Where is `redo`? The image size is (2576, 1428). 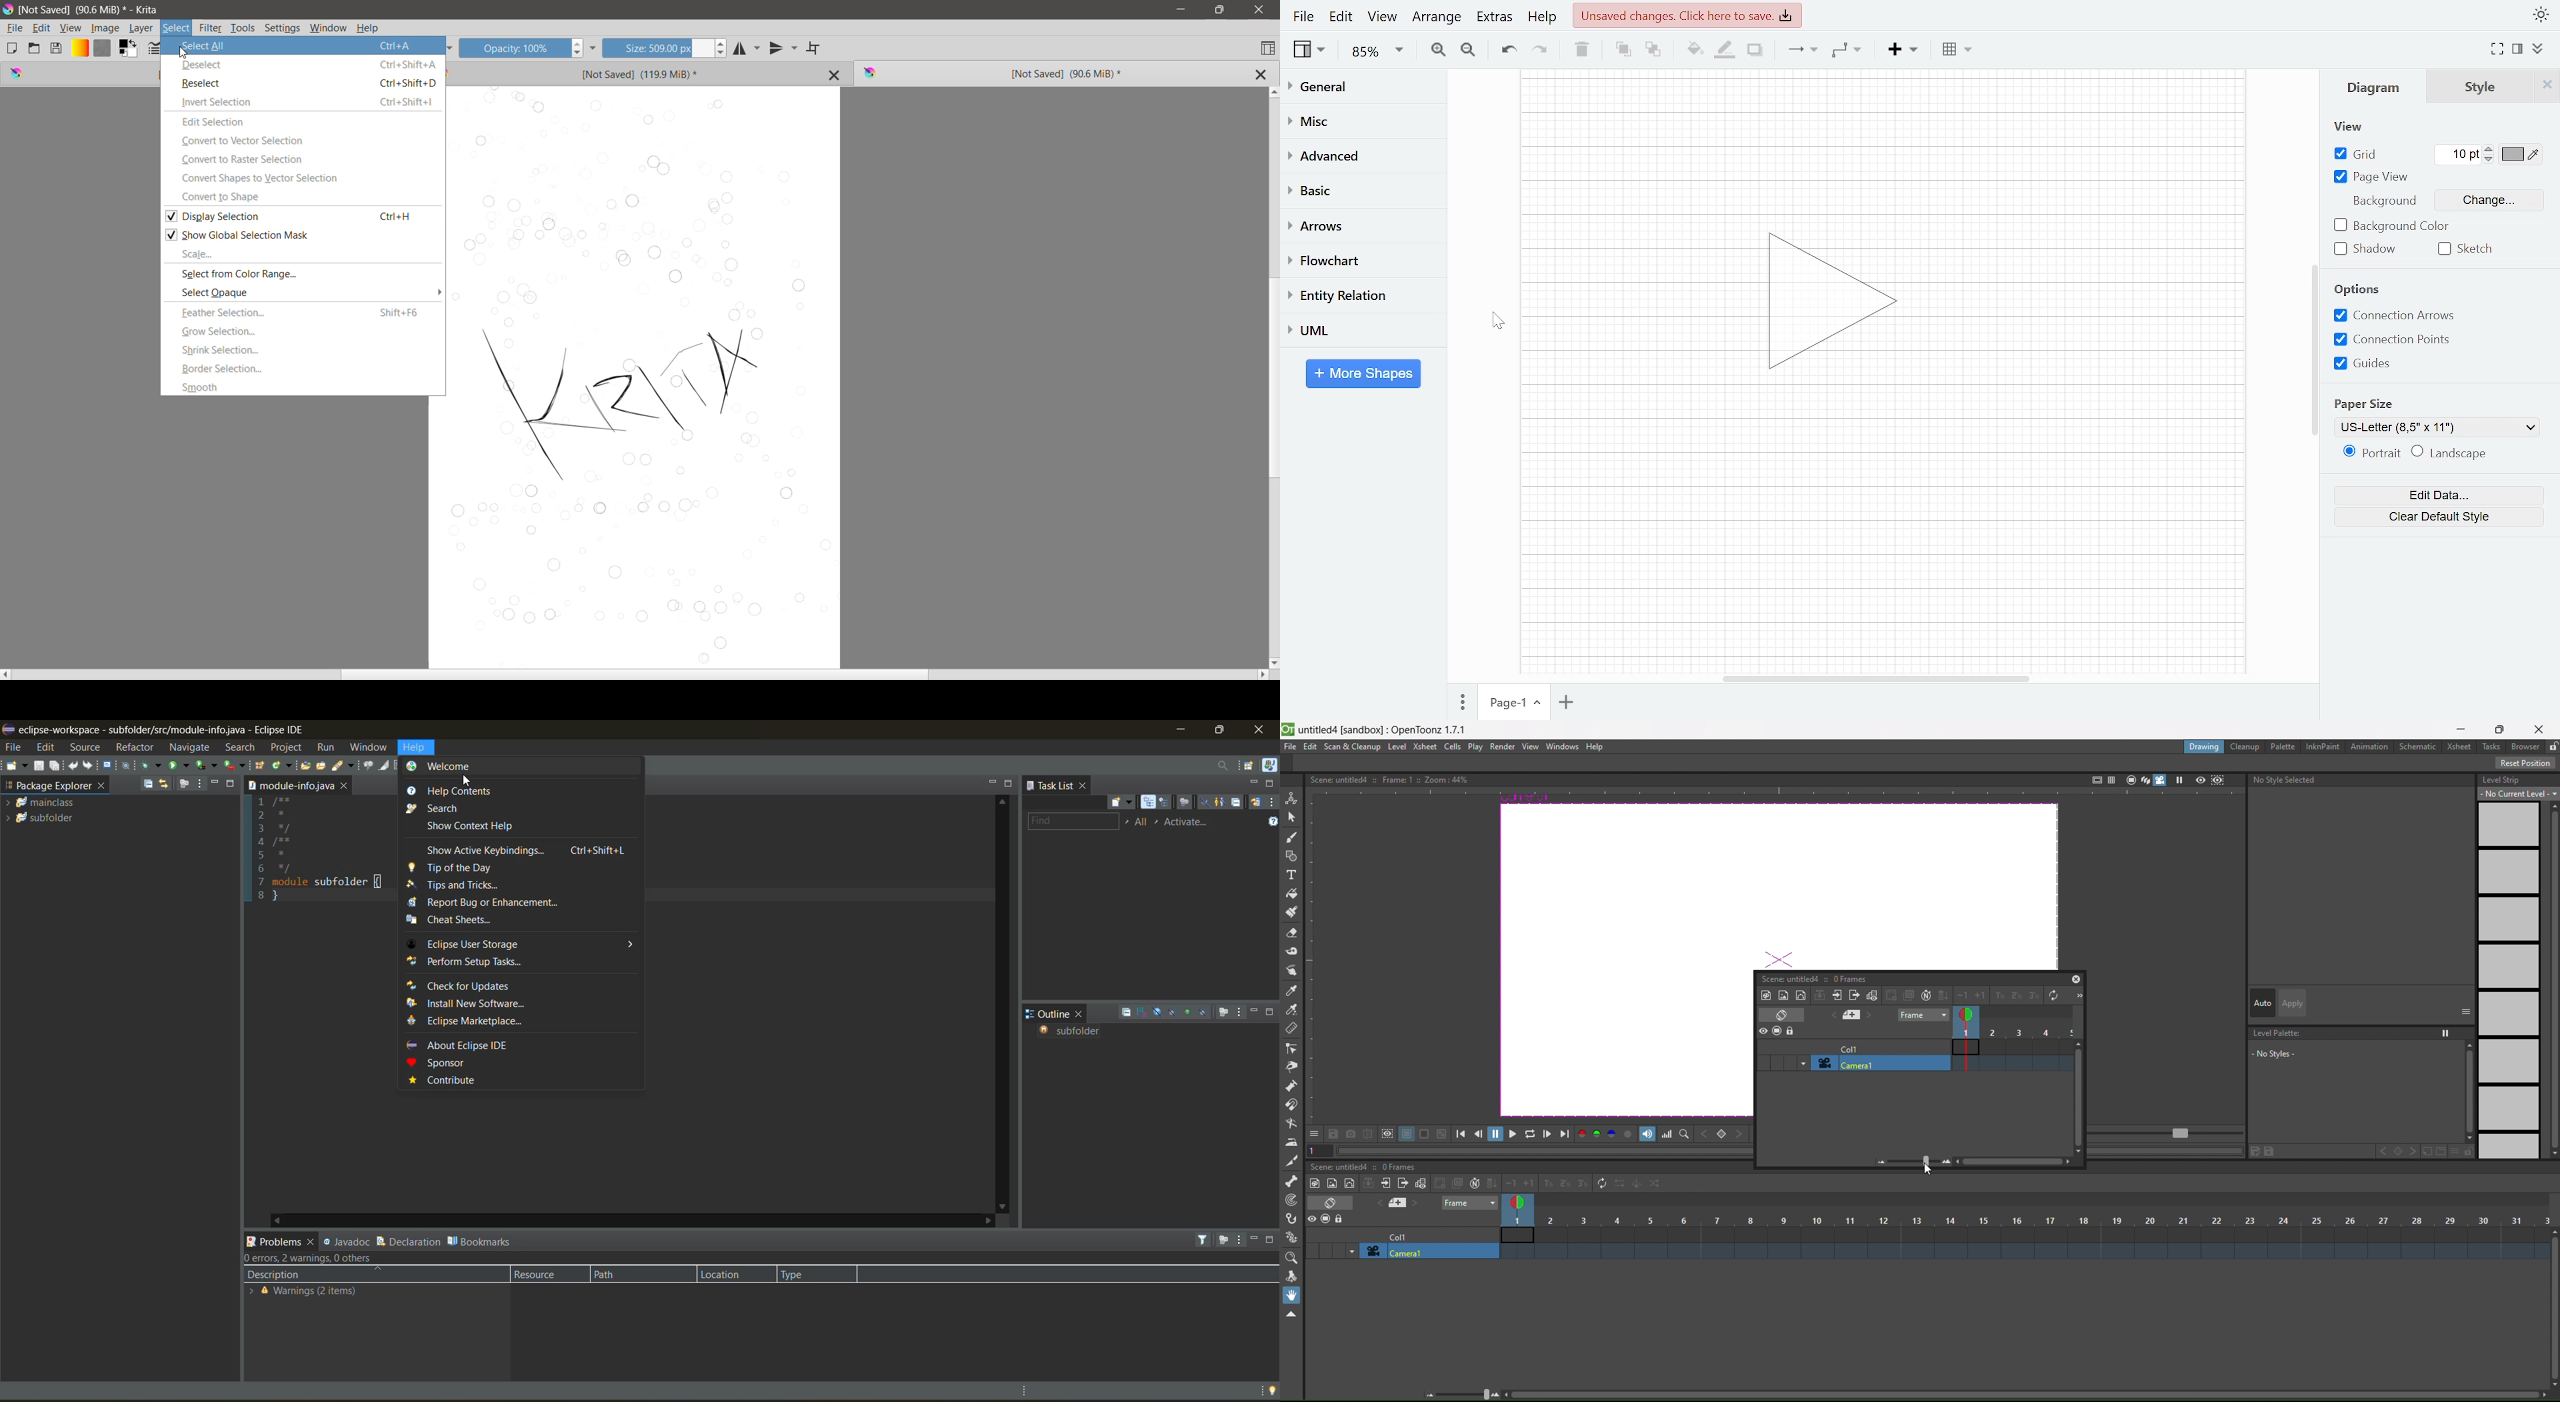 redo is located at coordinates (91, 765).